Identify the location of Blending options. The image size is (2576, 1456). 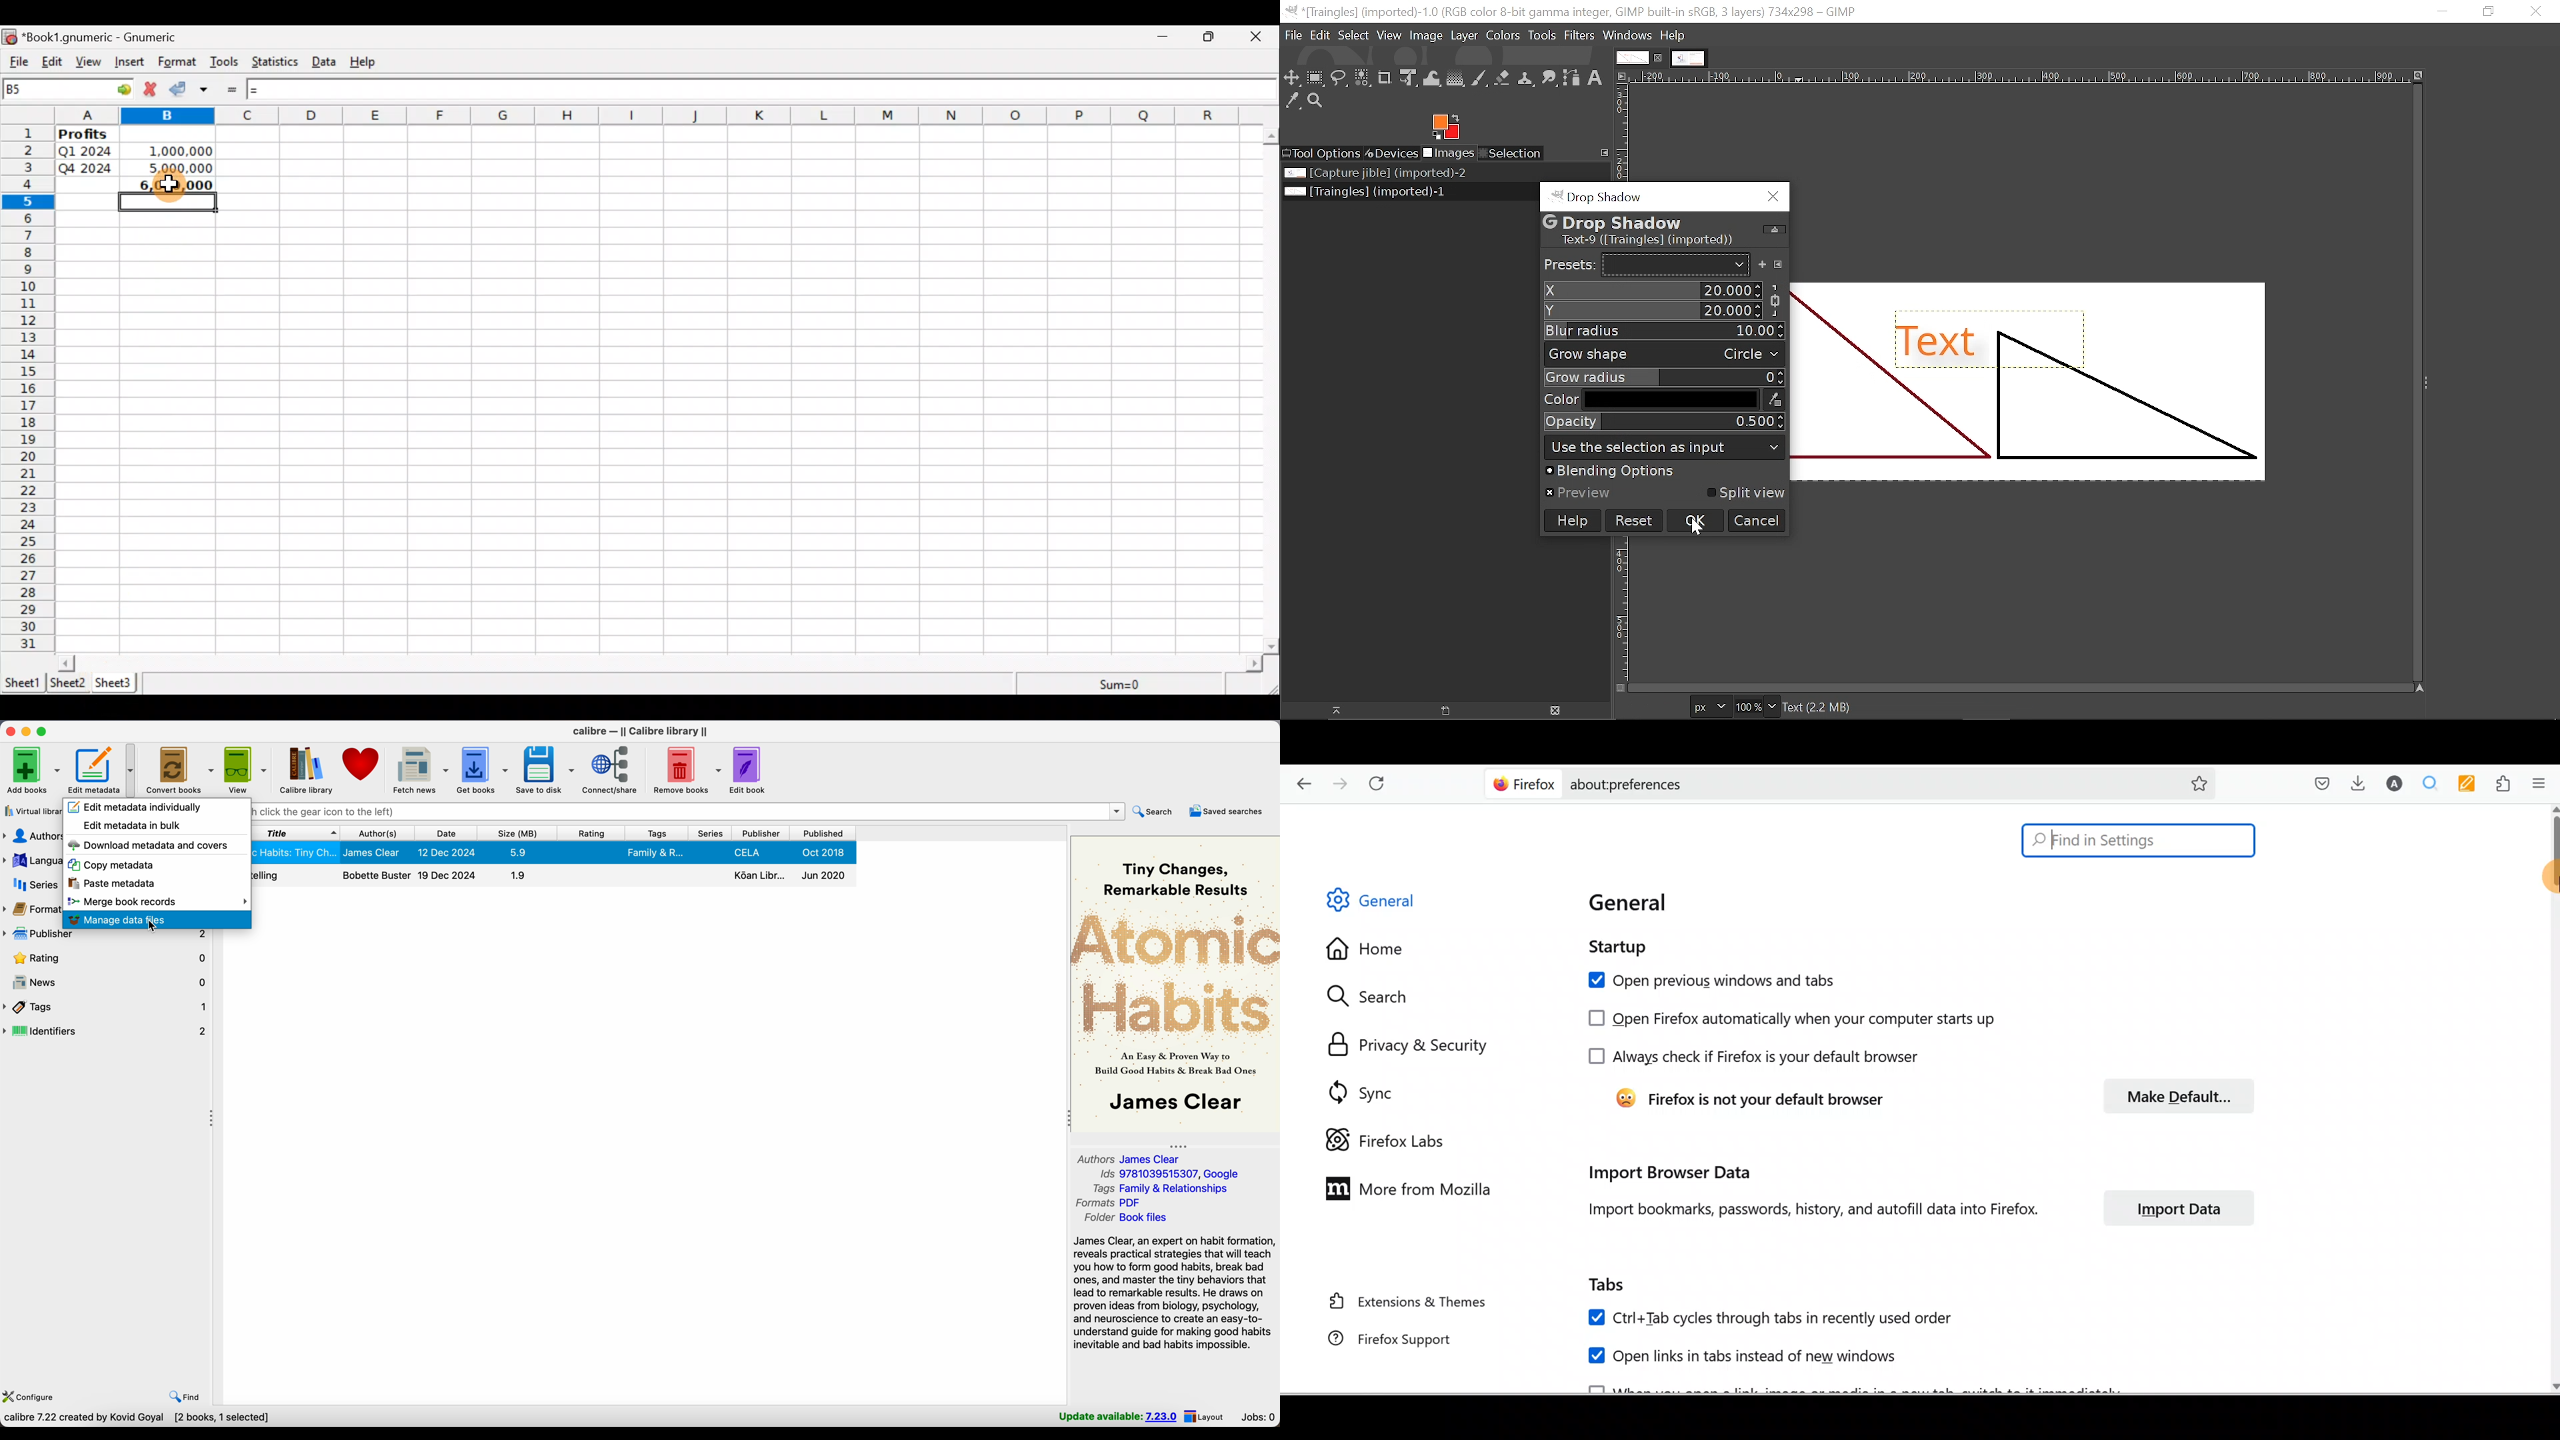
(1666, 471).